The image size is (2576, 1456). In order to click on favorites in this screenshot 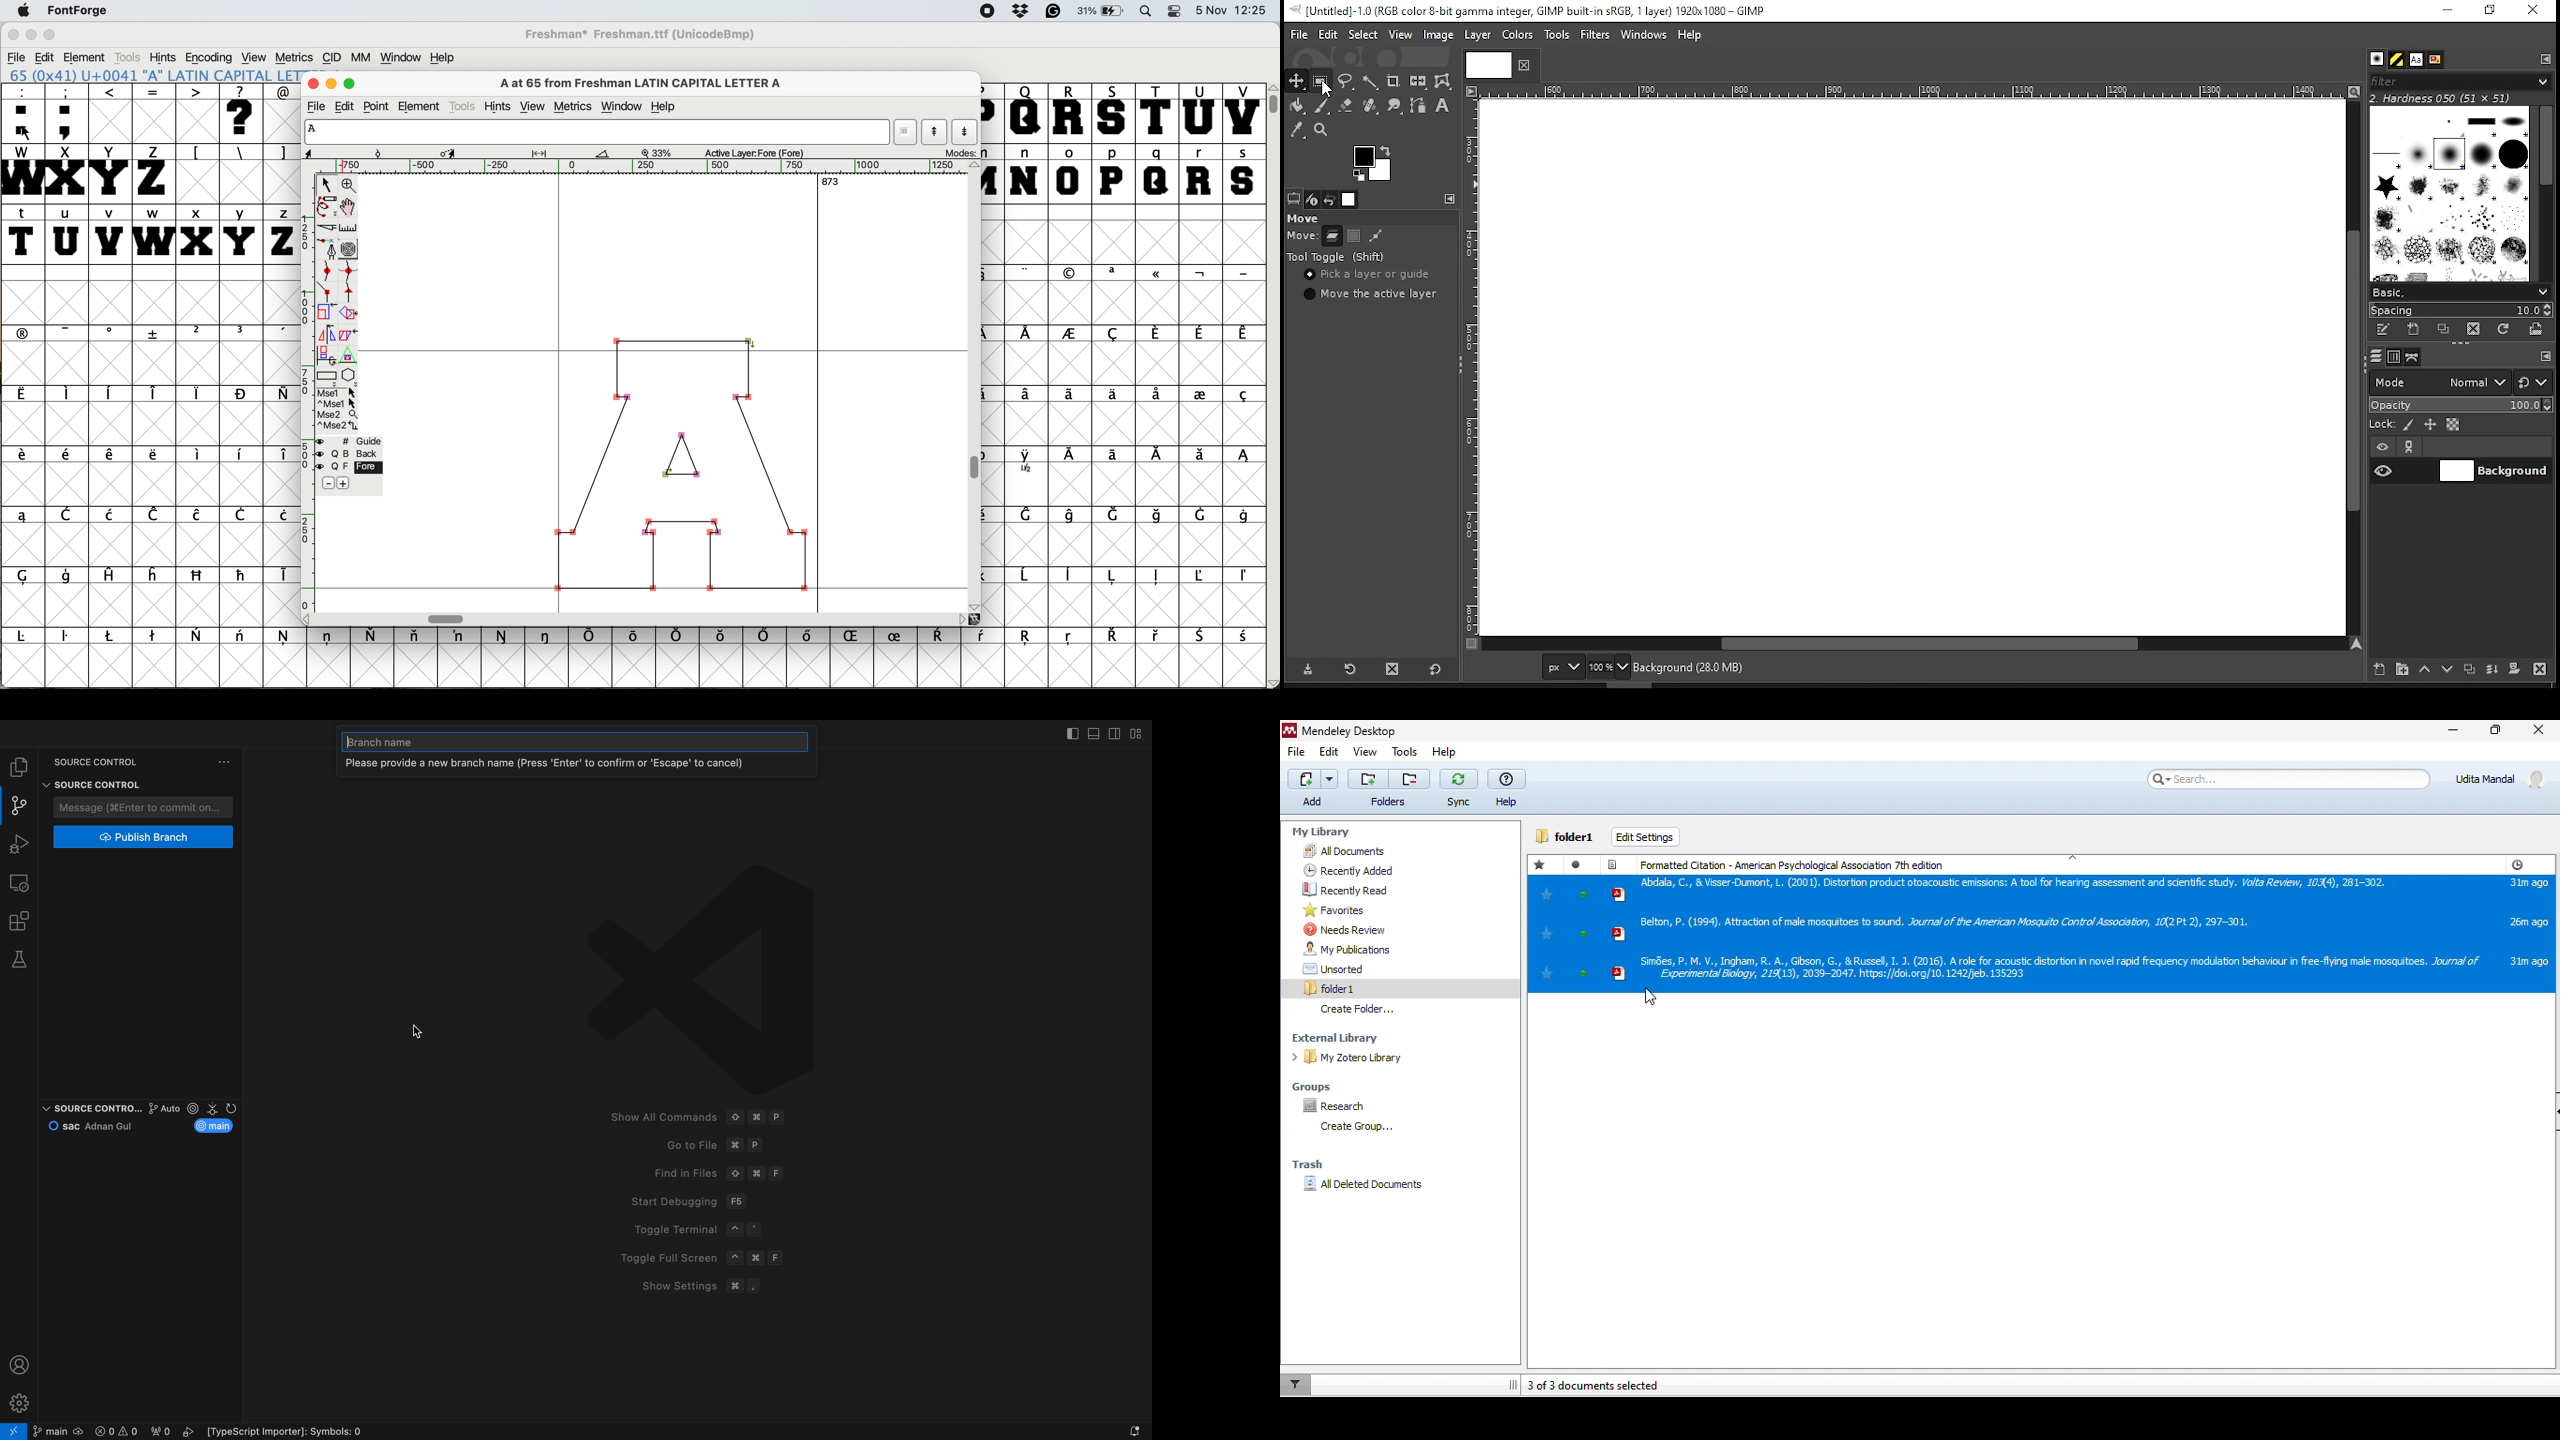, I will do `click(1336, 910)`.